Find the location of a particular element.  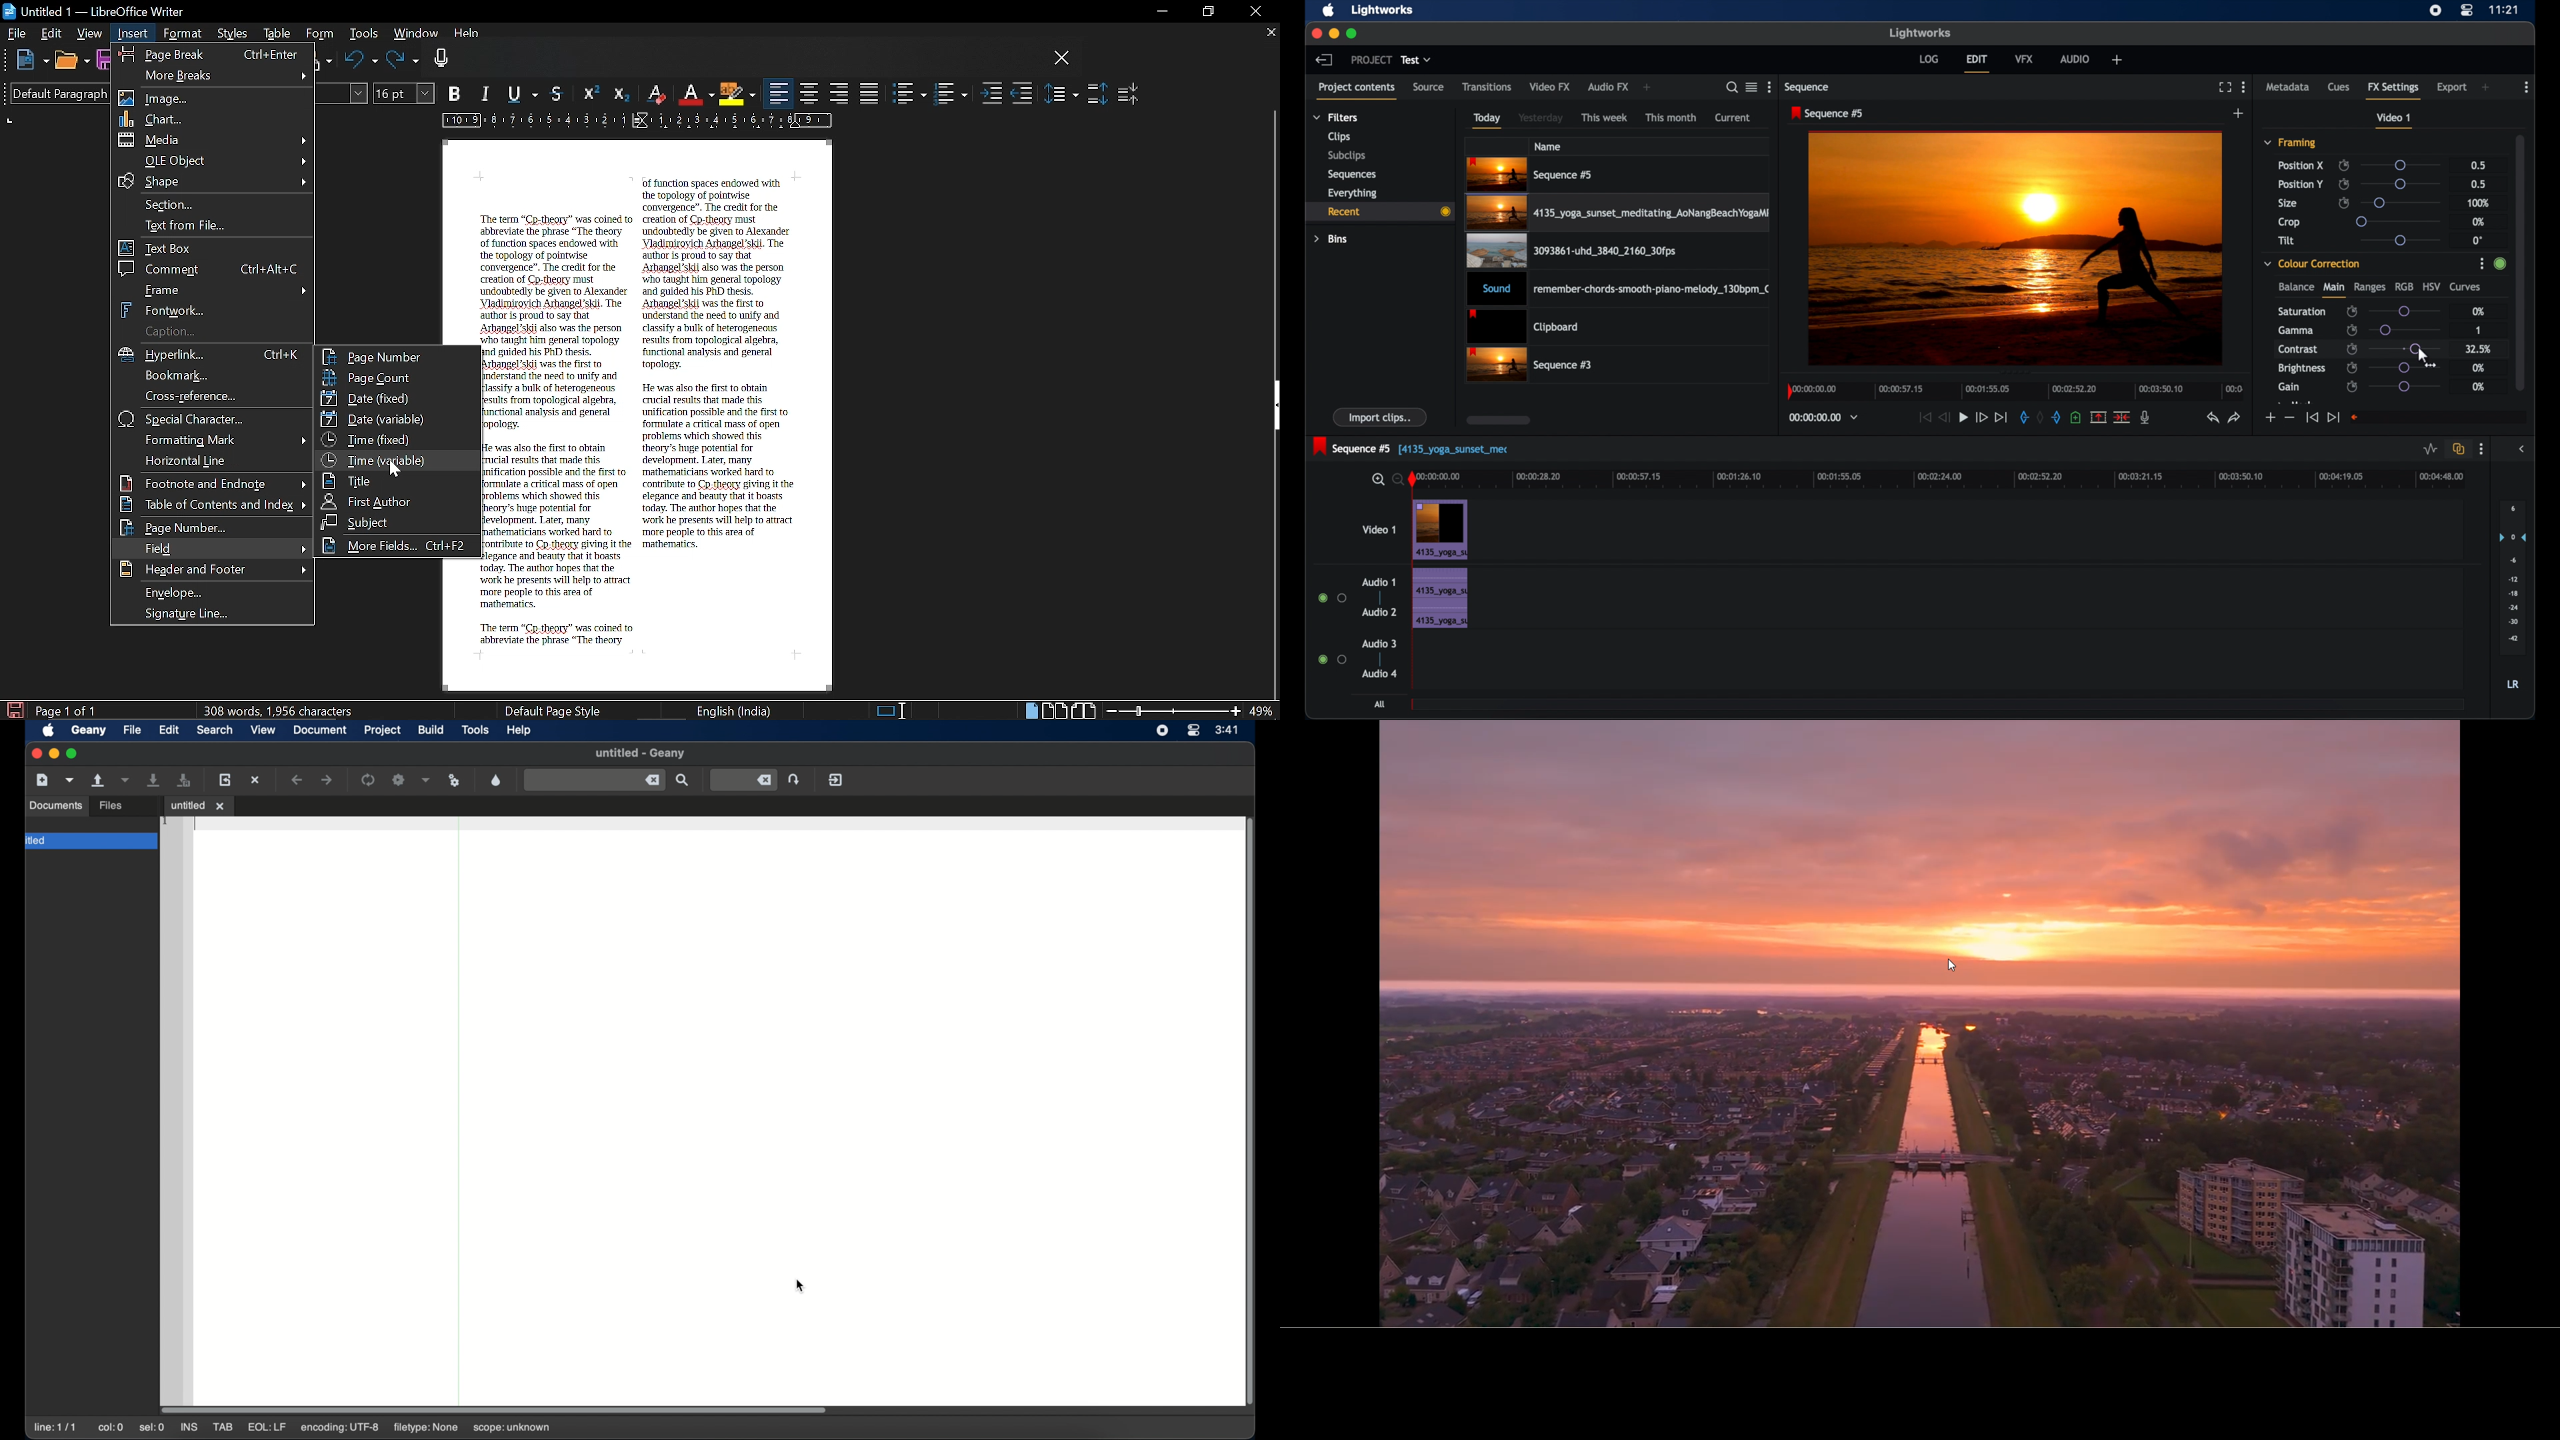

play  is located at coordinates (1963, 418).